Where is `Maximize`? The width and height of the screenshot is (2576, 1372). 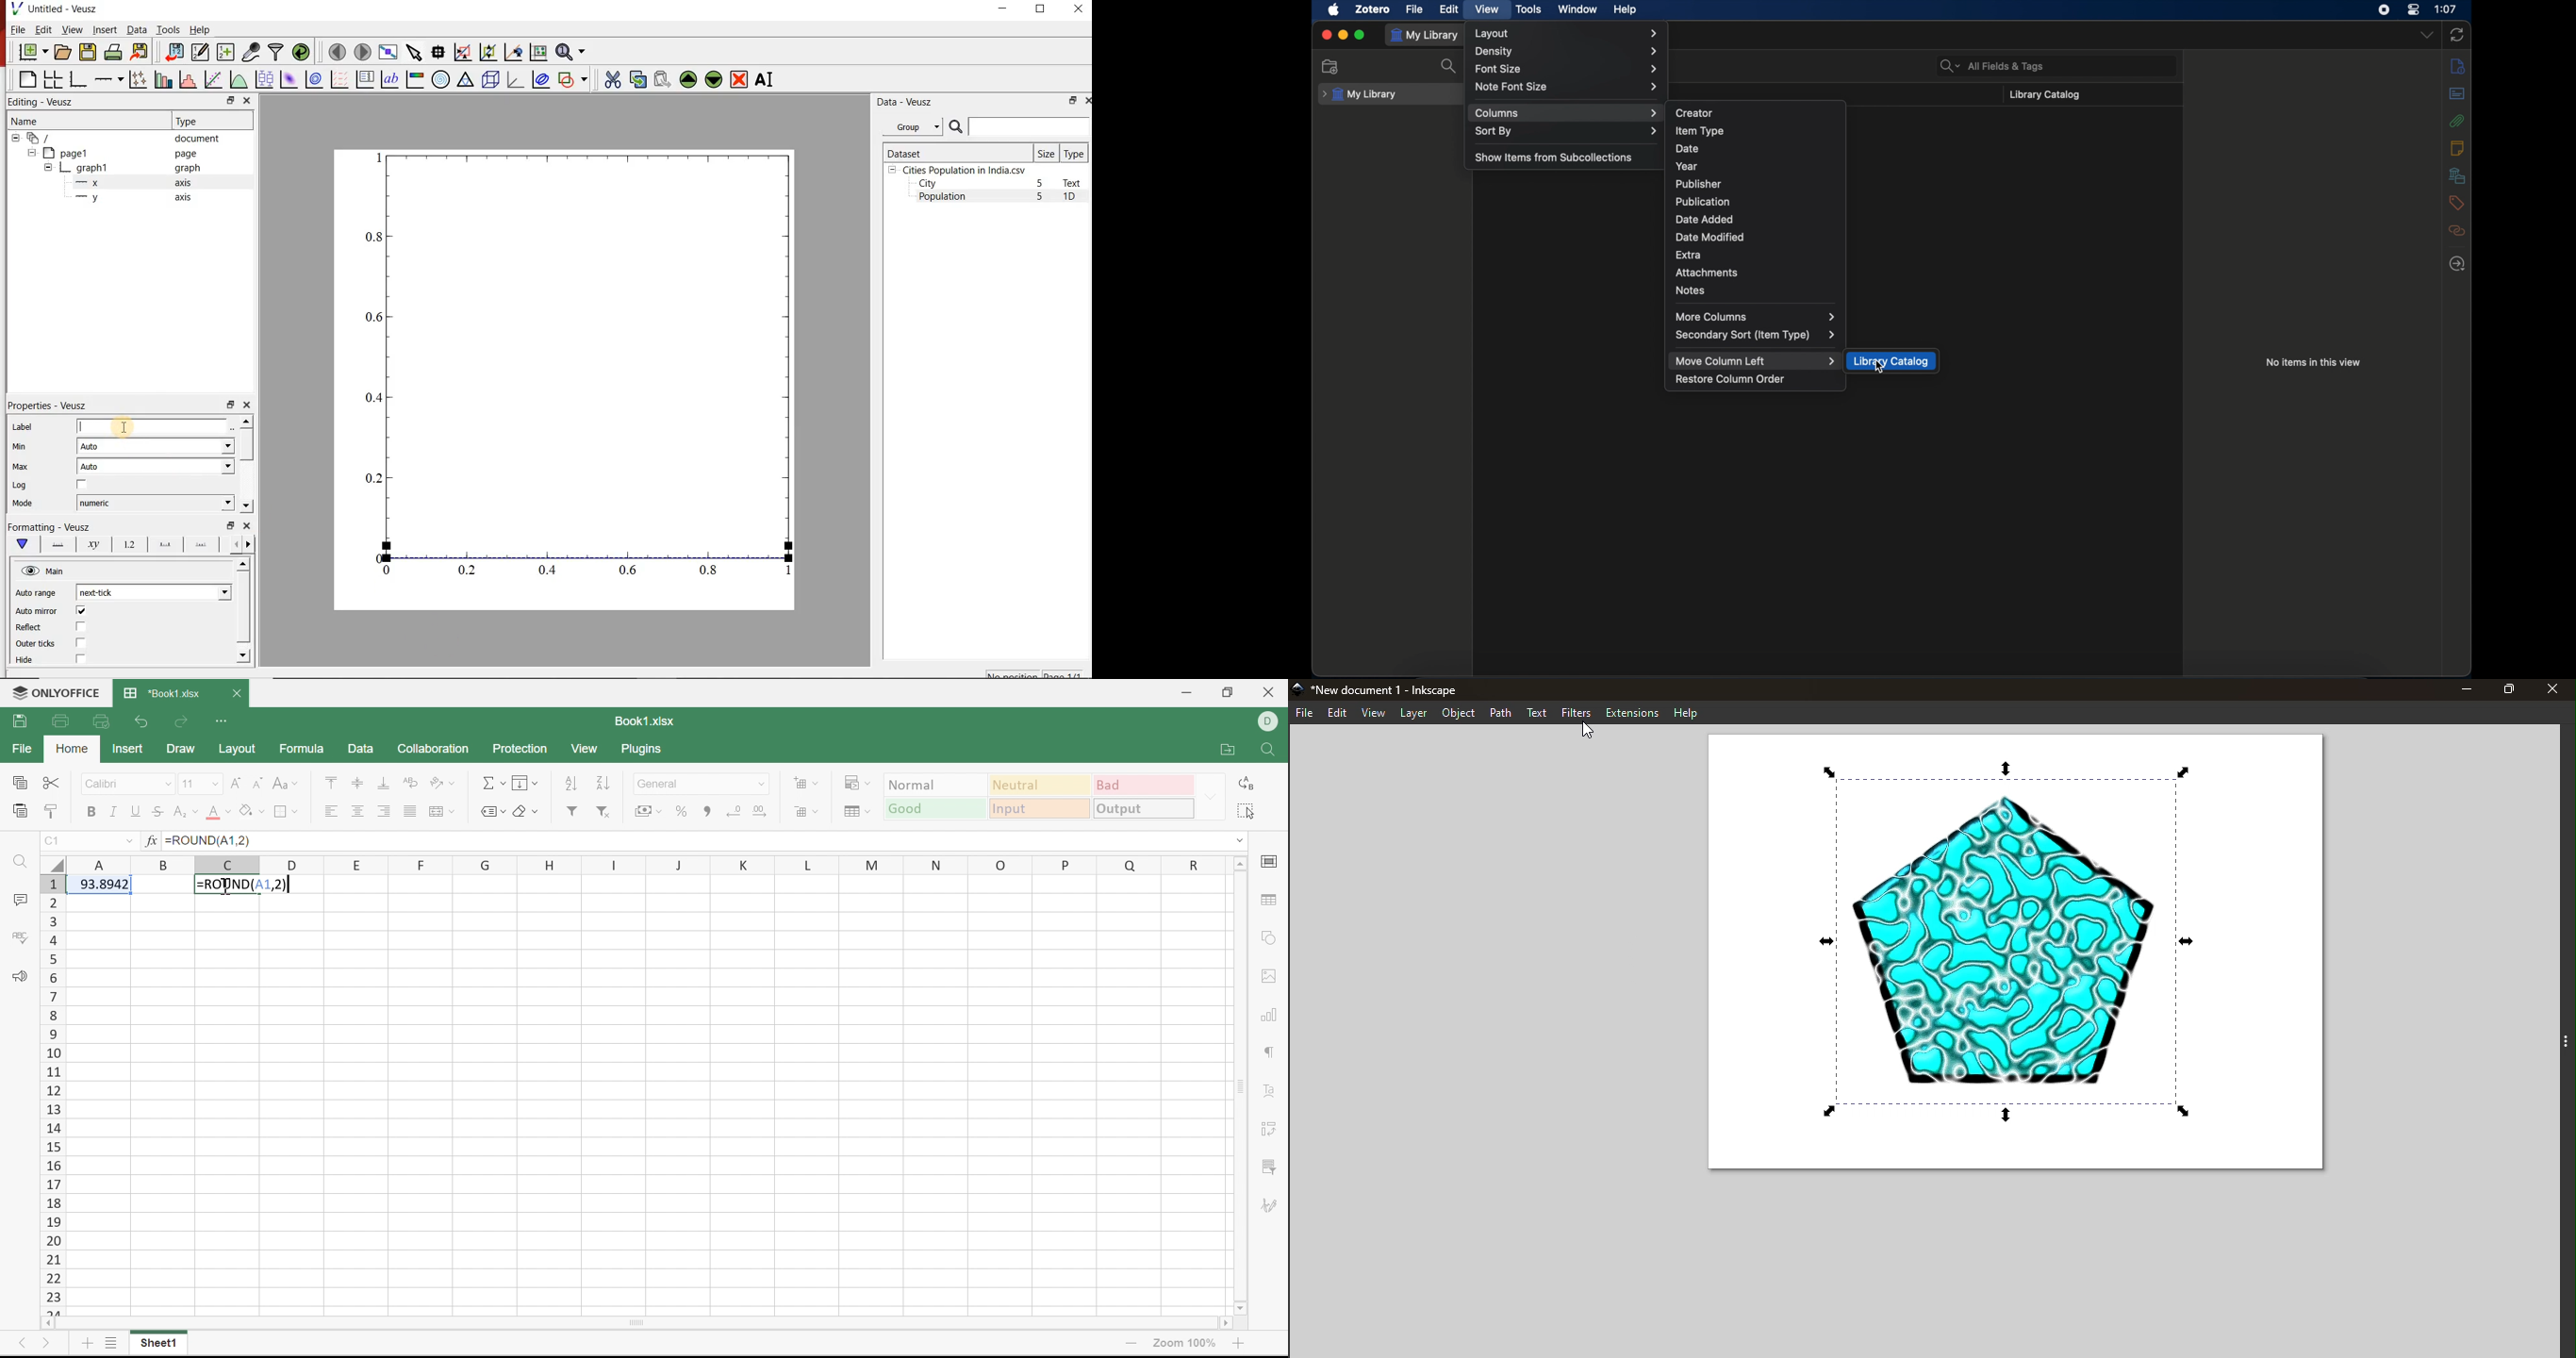
Maximize is located at coordinates (2512, 688).